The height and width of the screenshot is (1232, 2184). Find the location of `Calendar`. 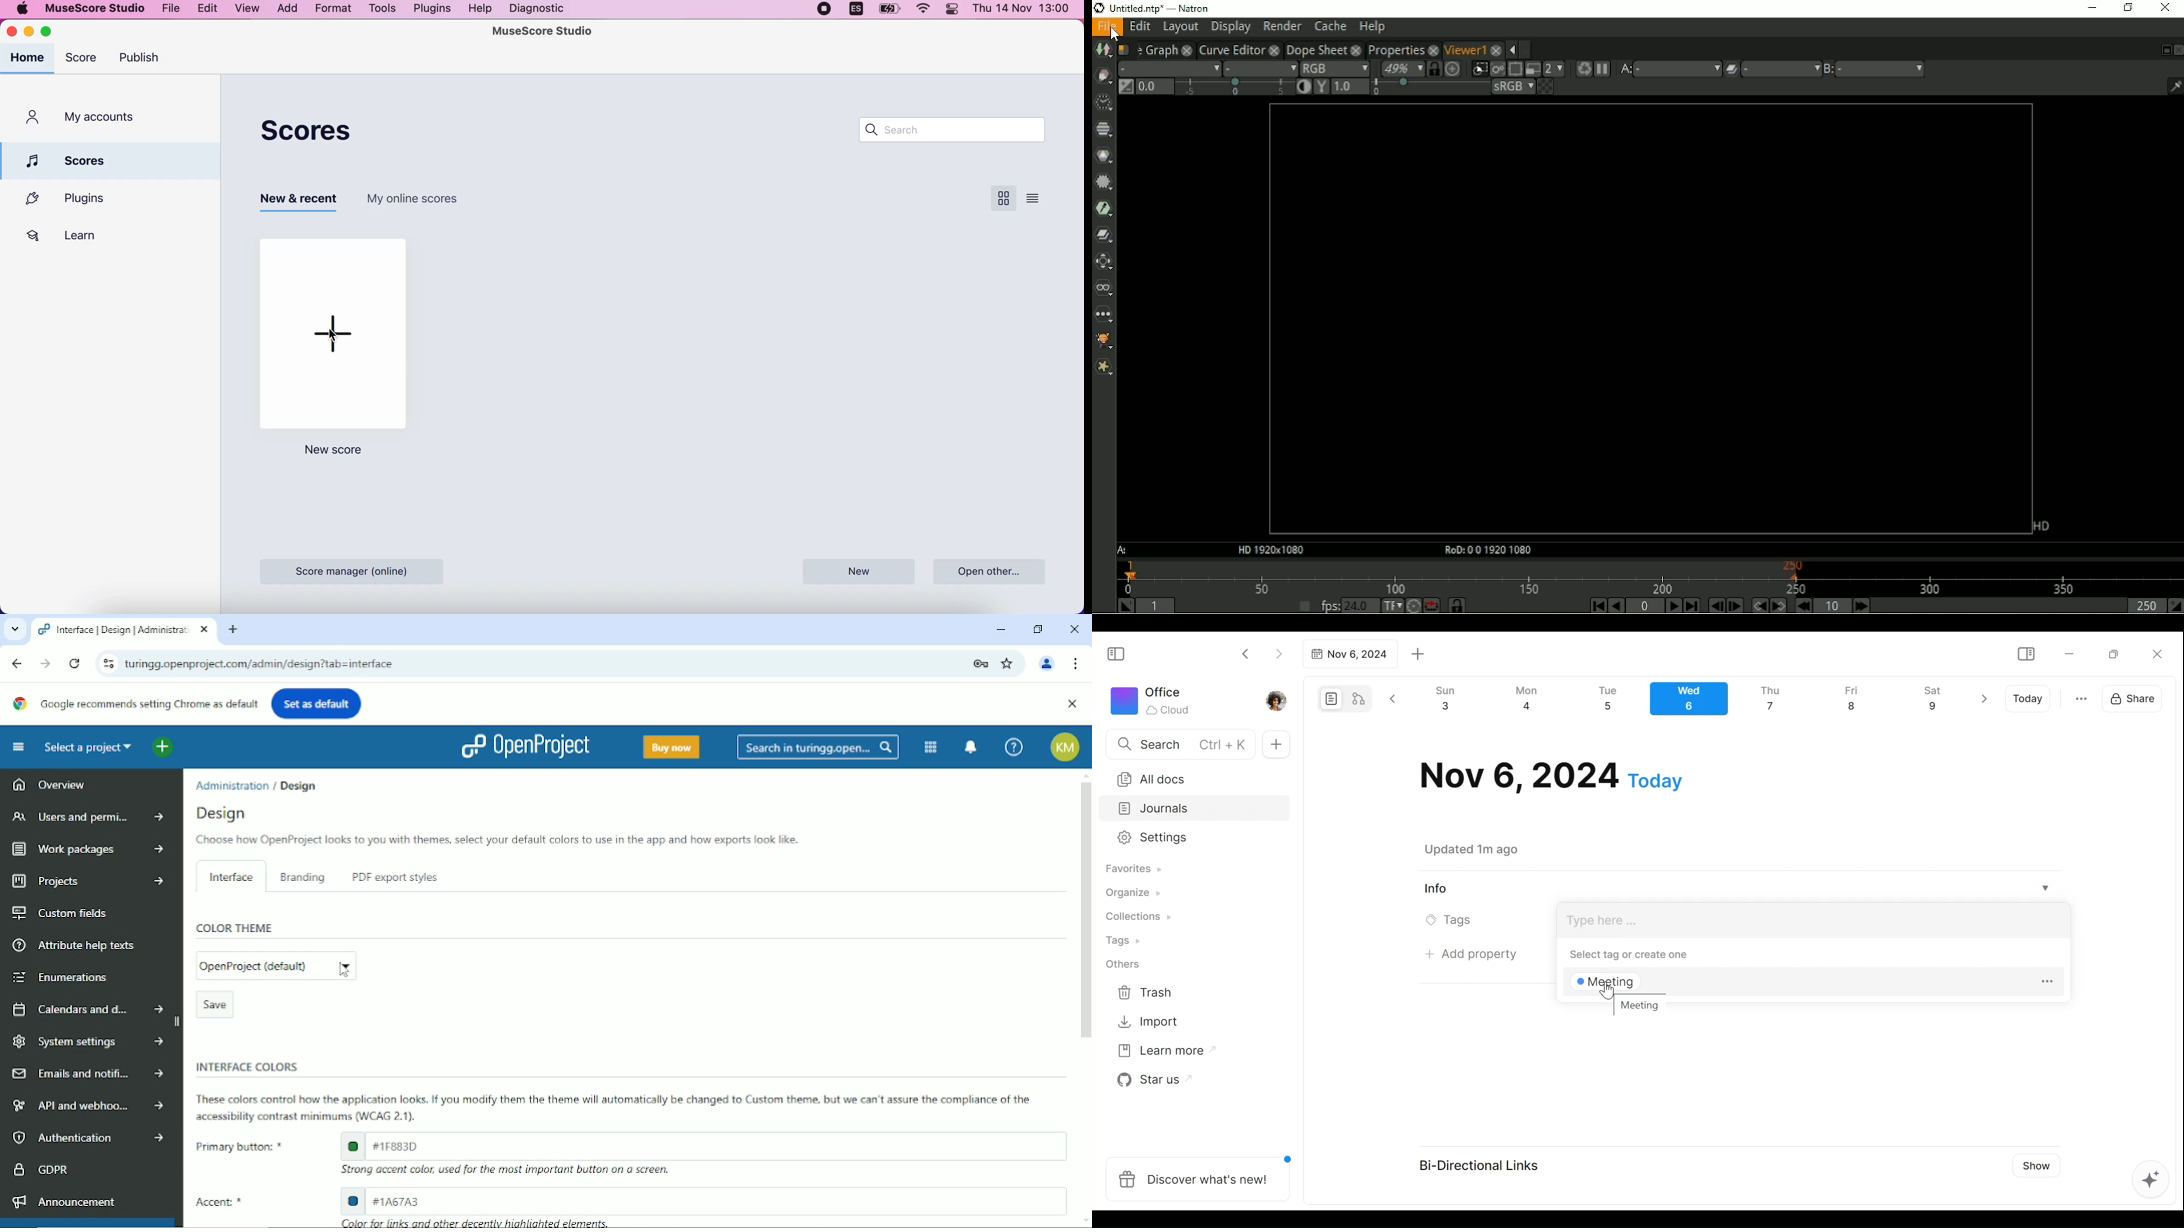

Calendar is located at coordinates (1694, 702).